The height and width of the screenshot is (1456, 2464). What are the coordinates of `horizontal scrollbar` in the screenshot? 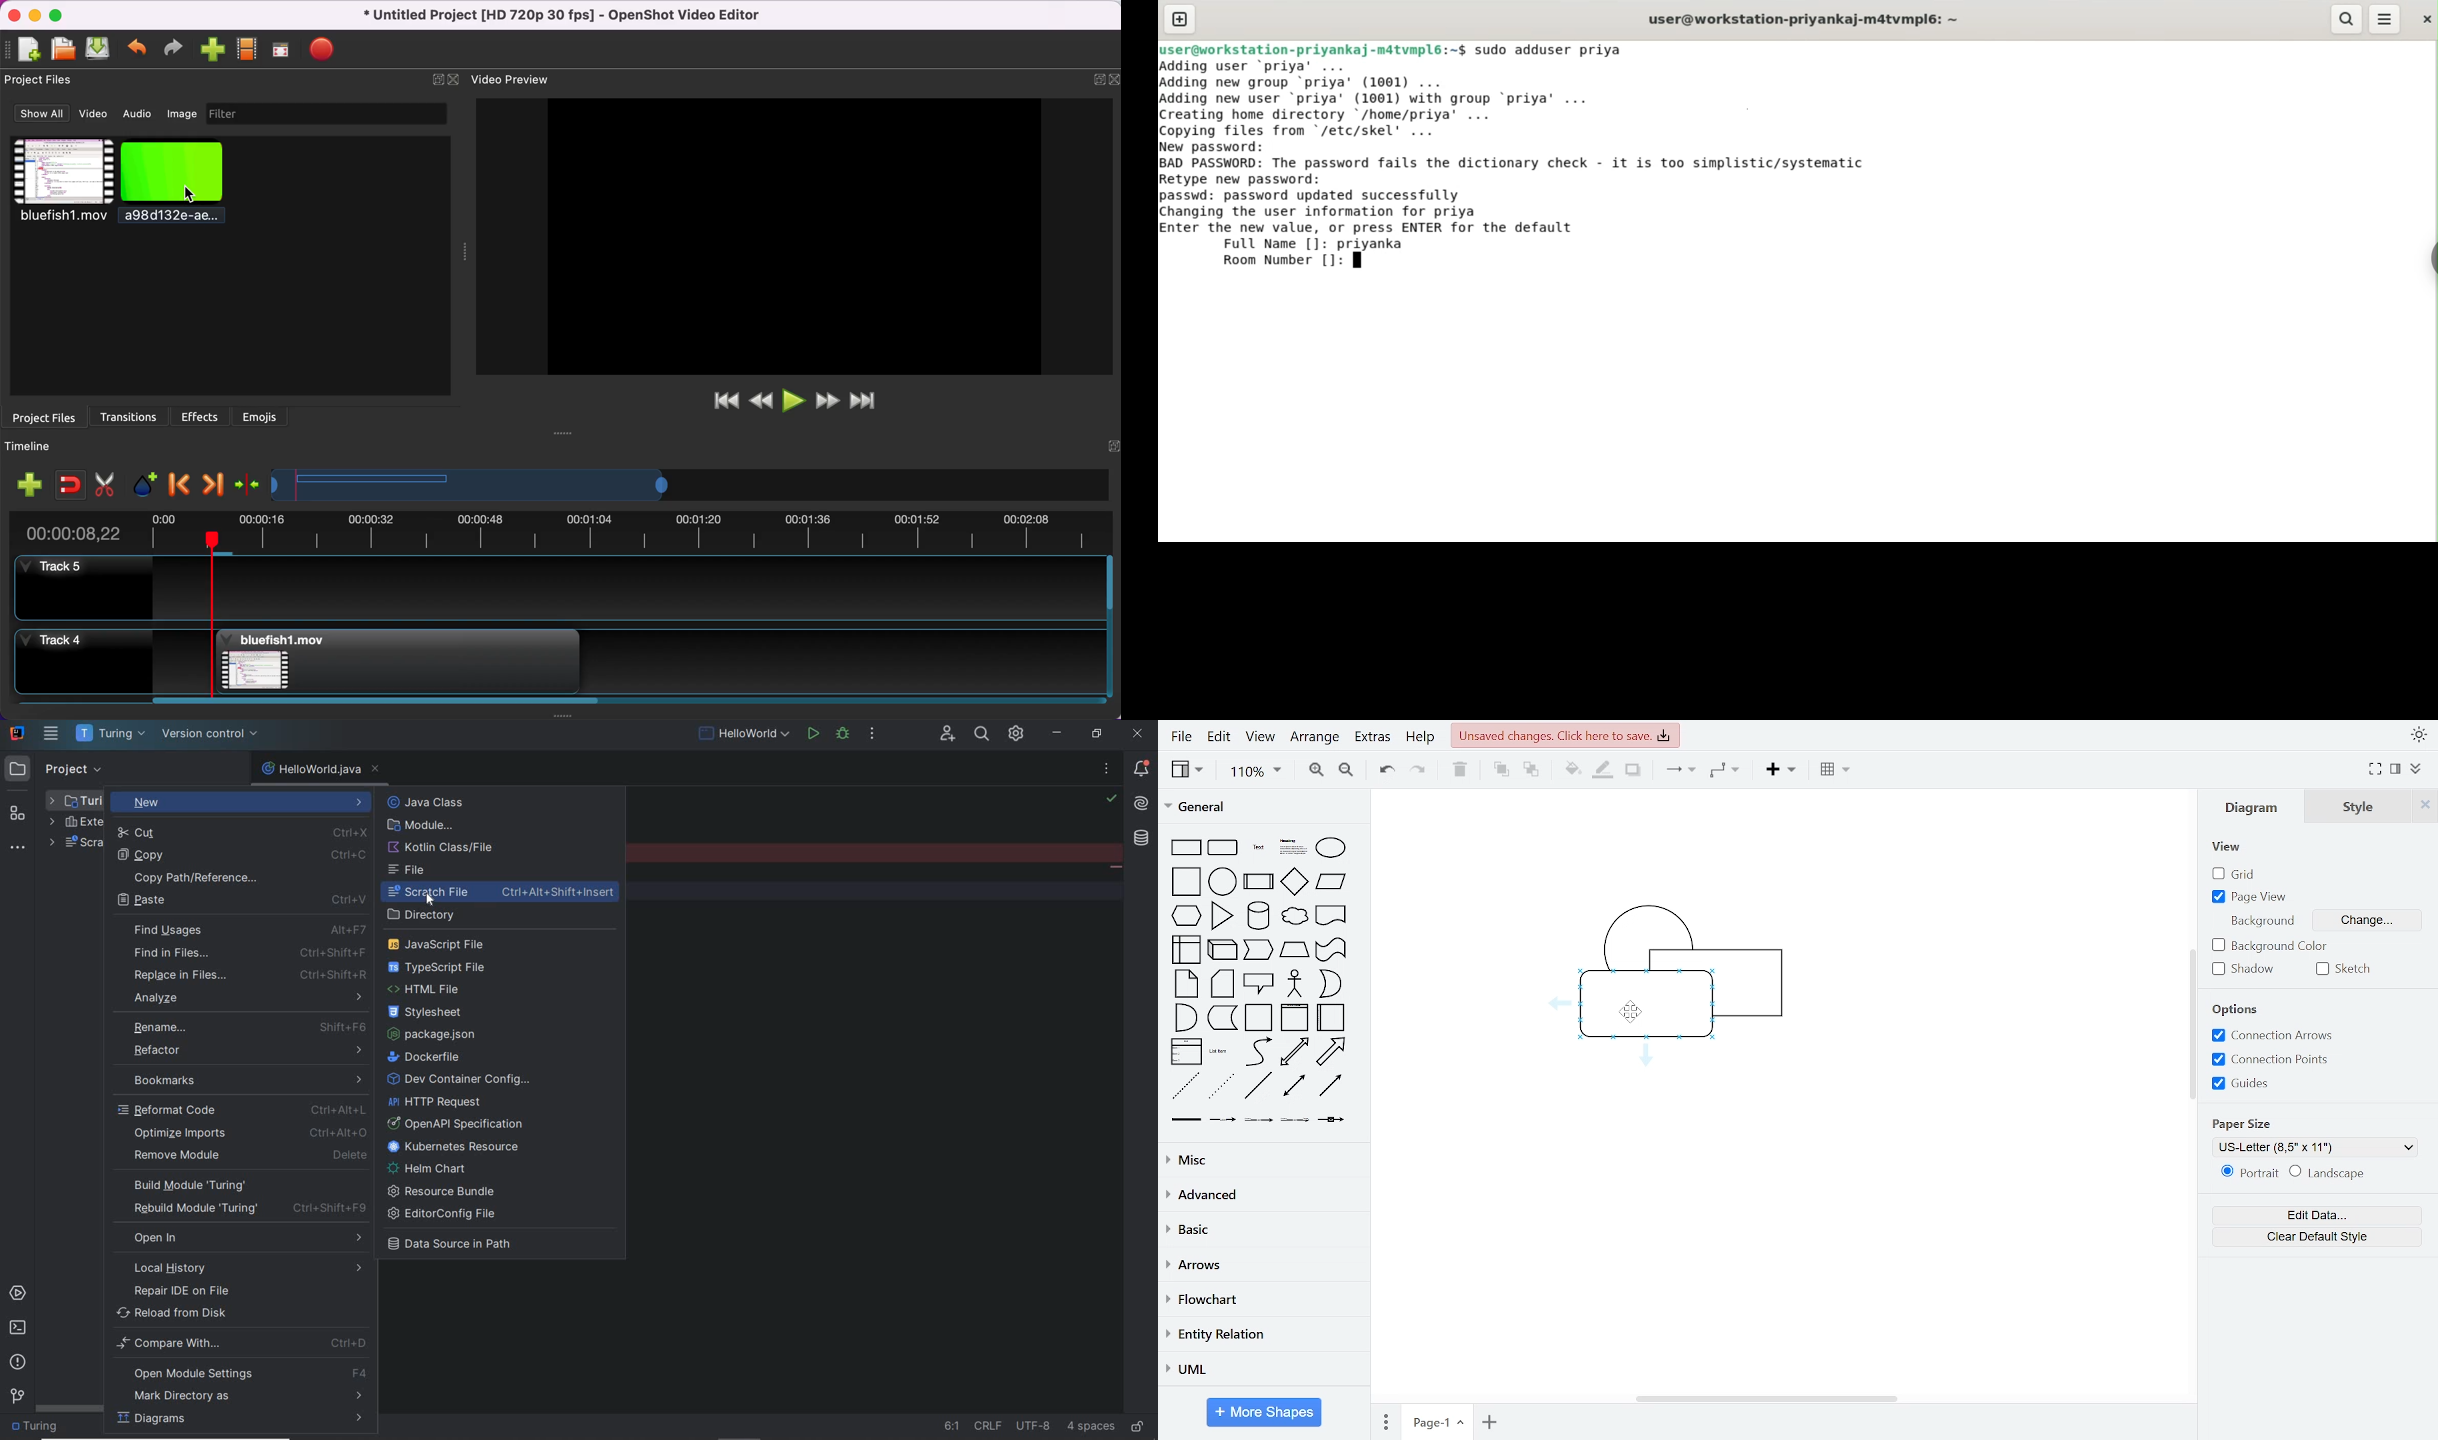 It's located at (1768, 1400).